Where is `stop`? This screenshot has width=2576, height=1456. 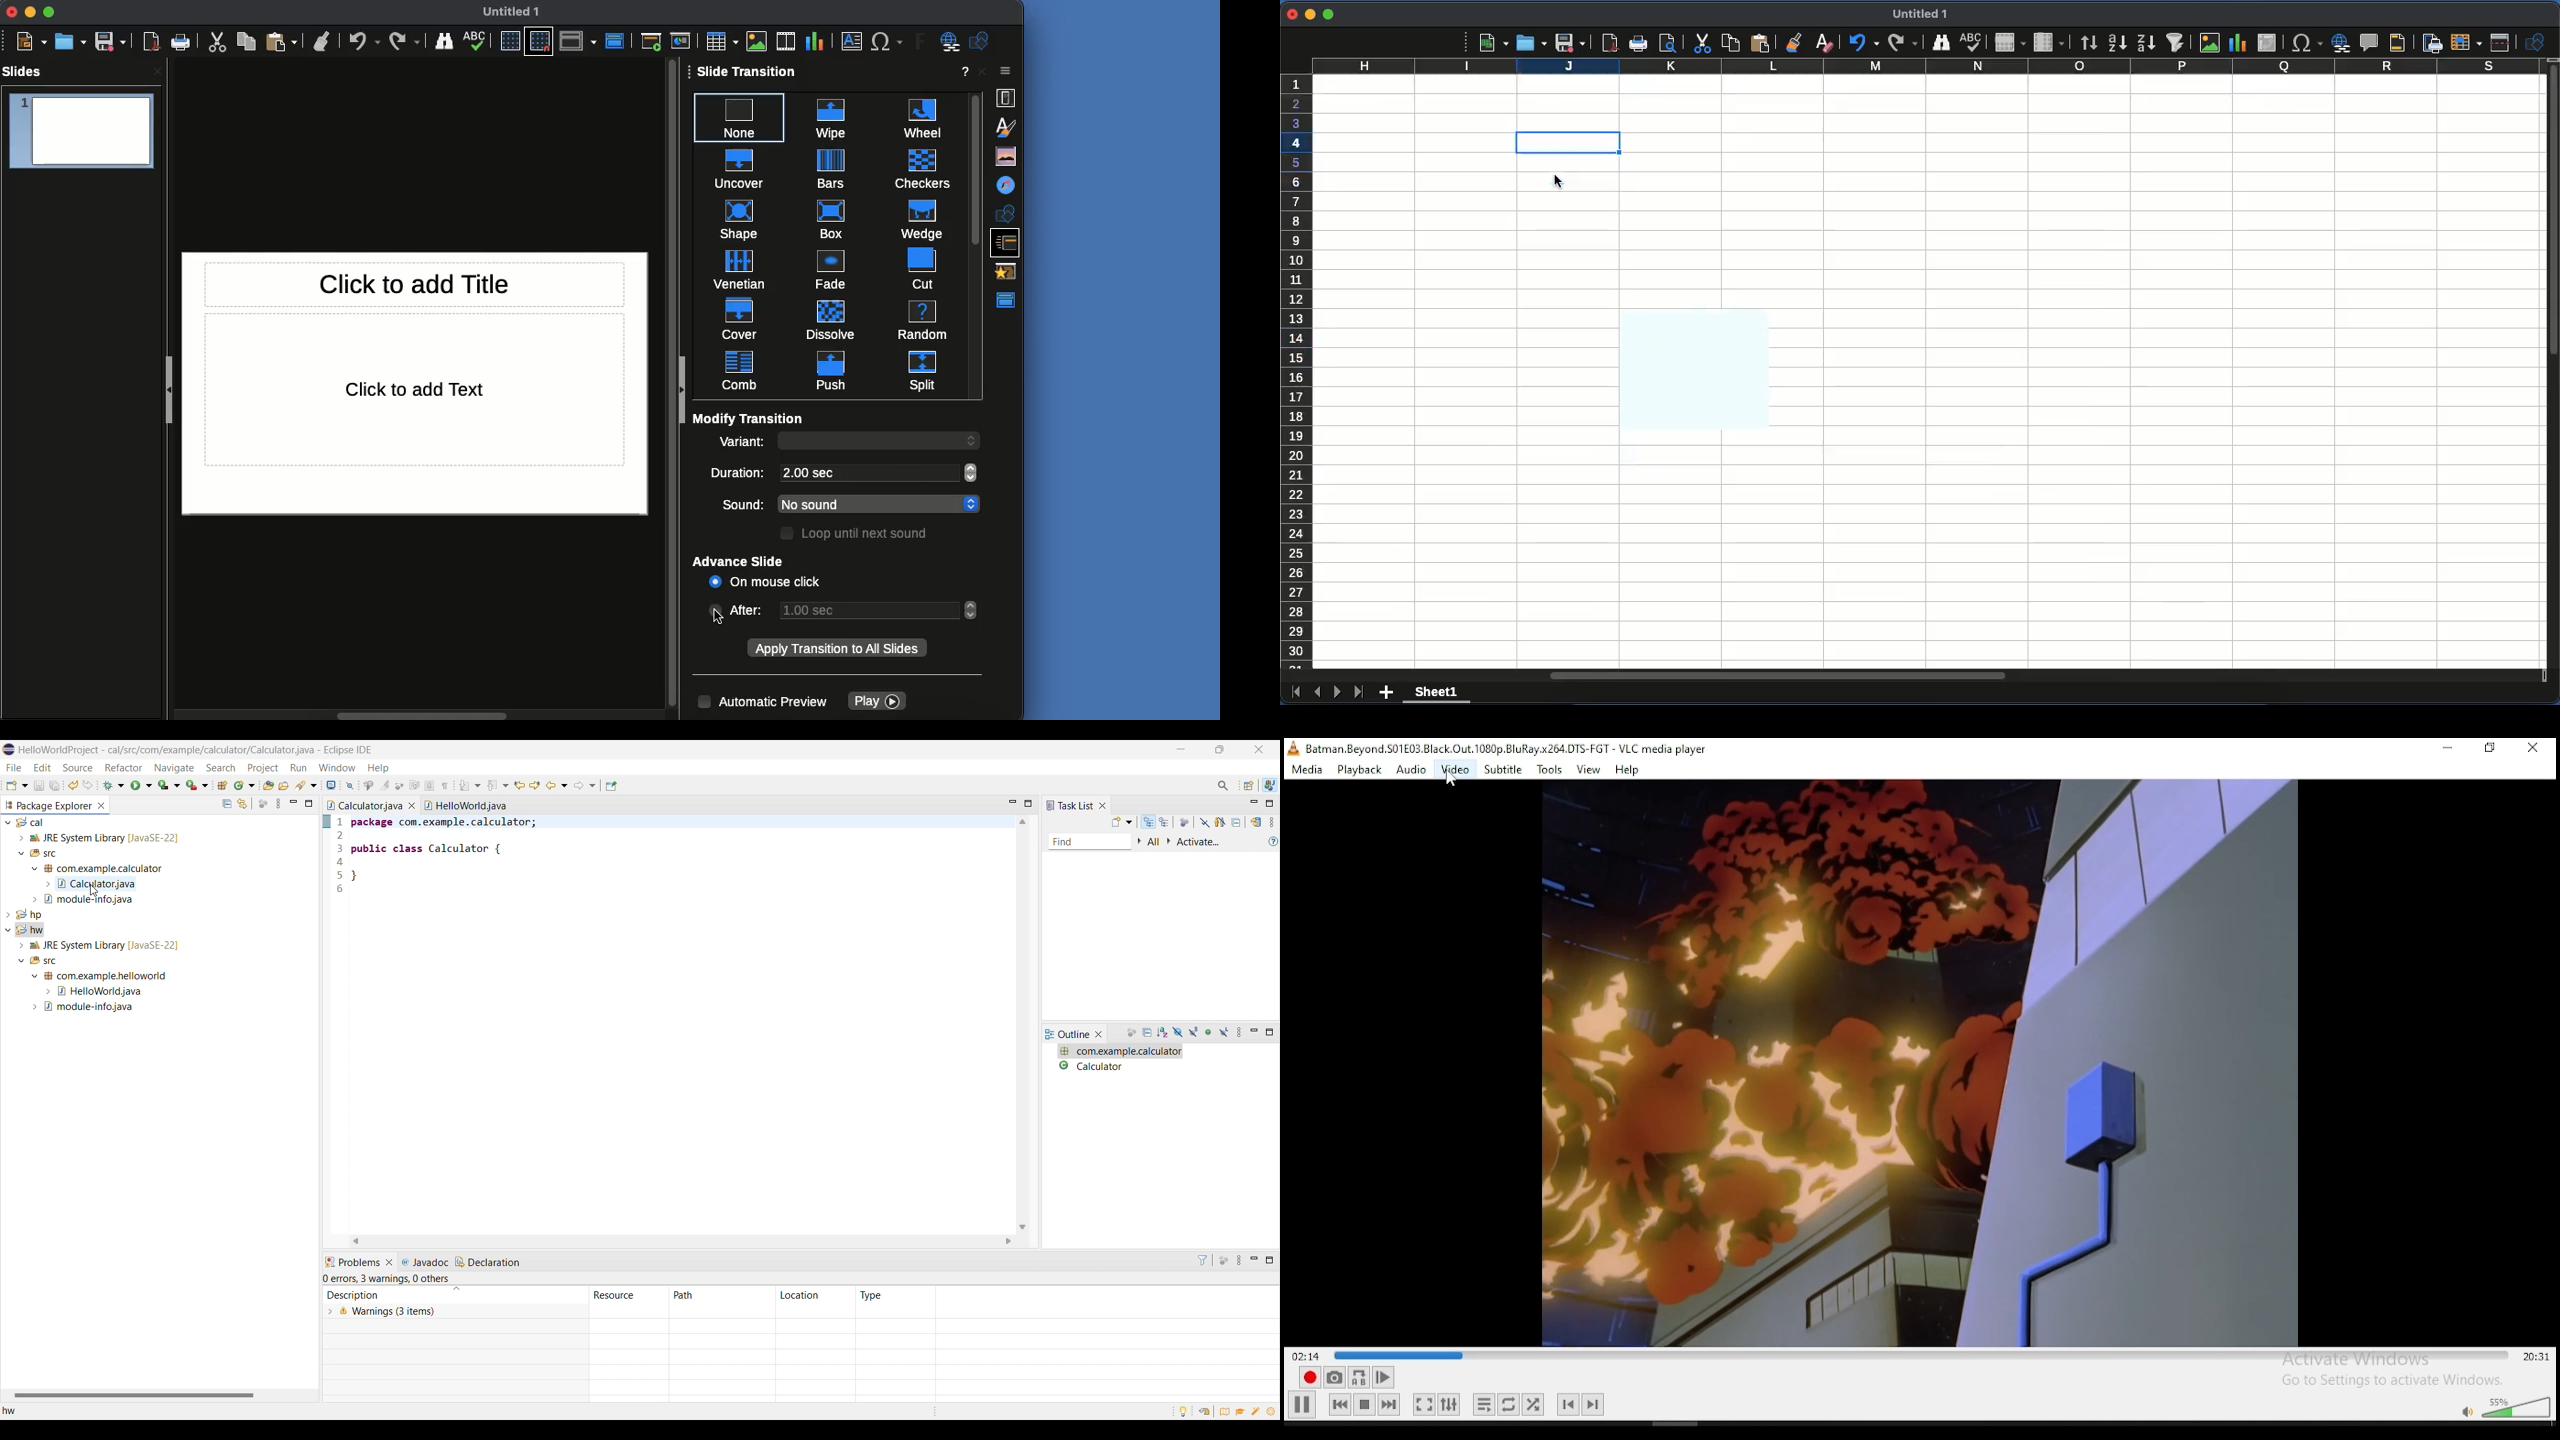
stop is located at coordinates (1363, 1405).